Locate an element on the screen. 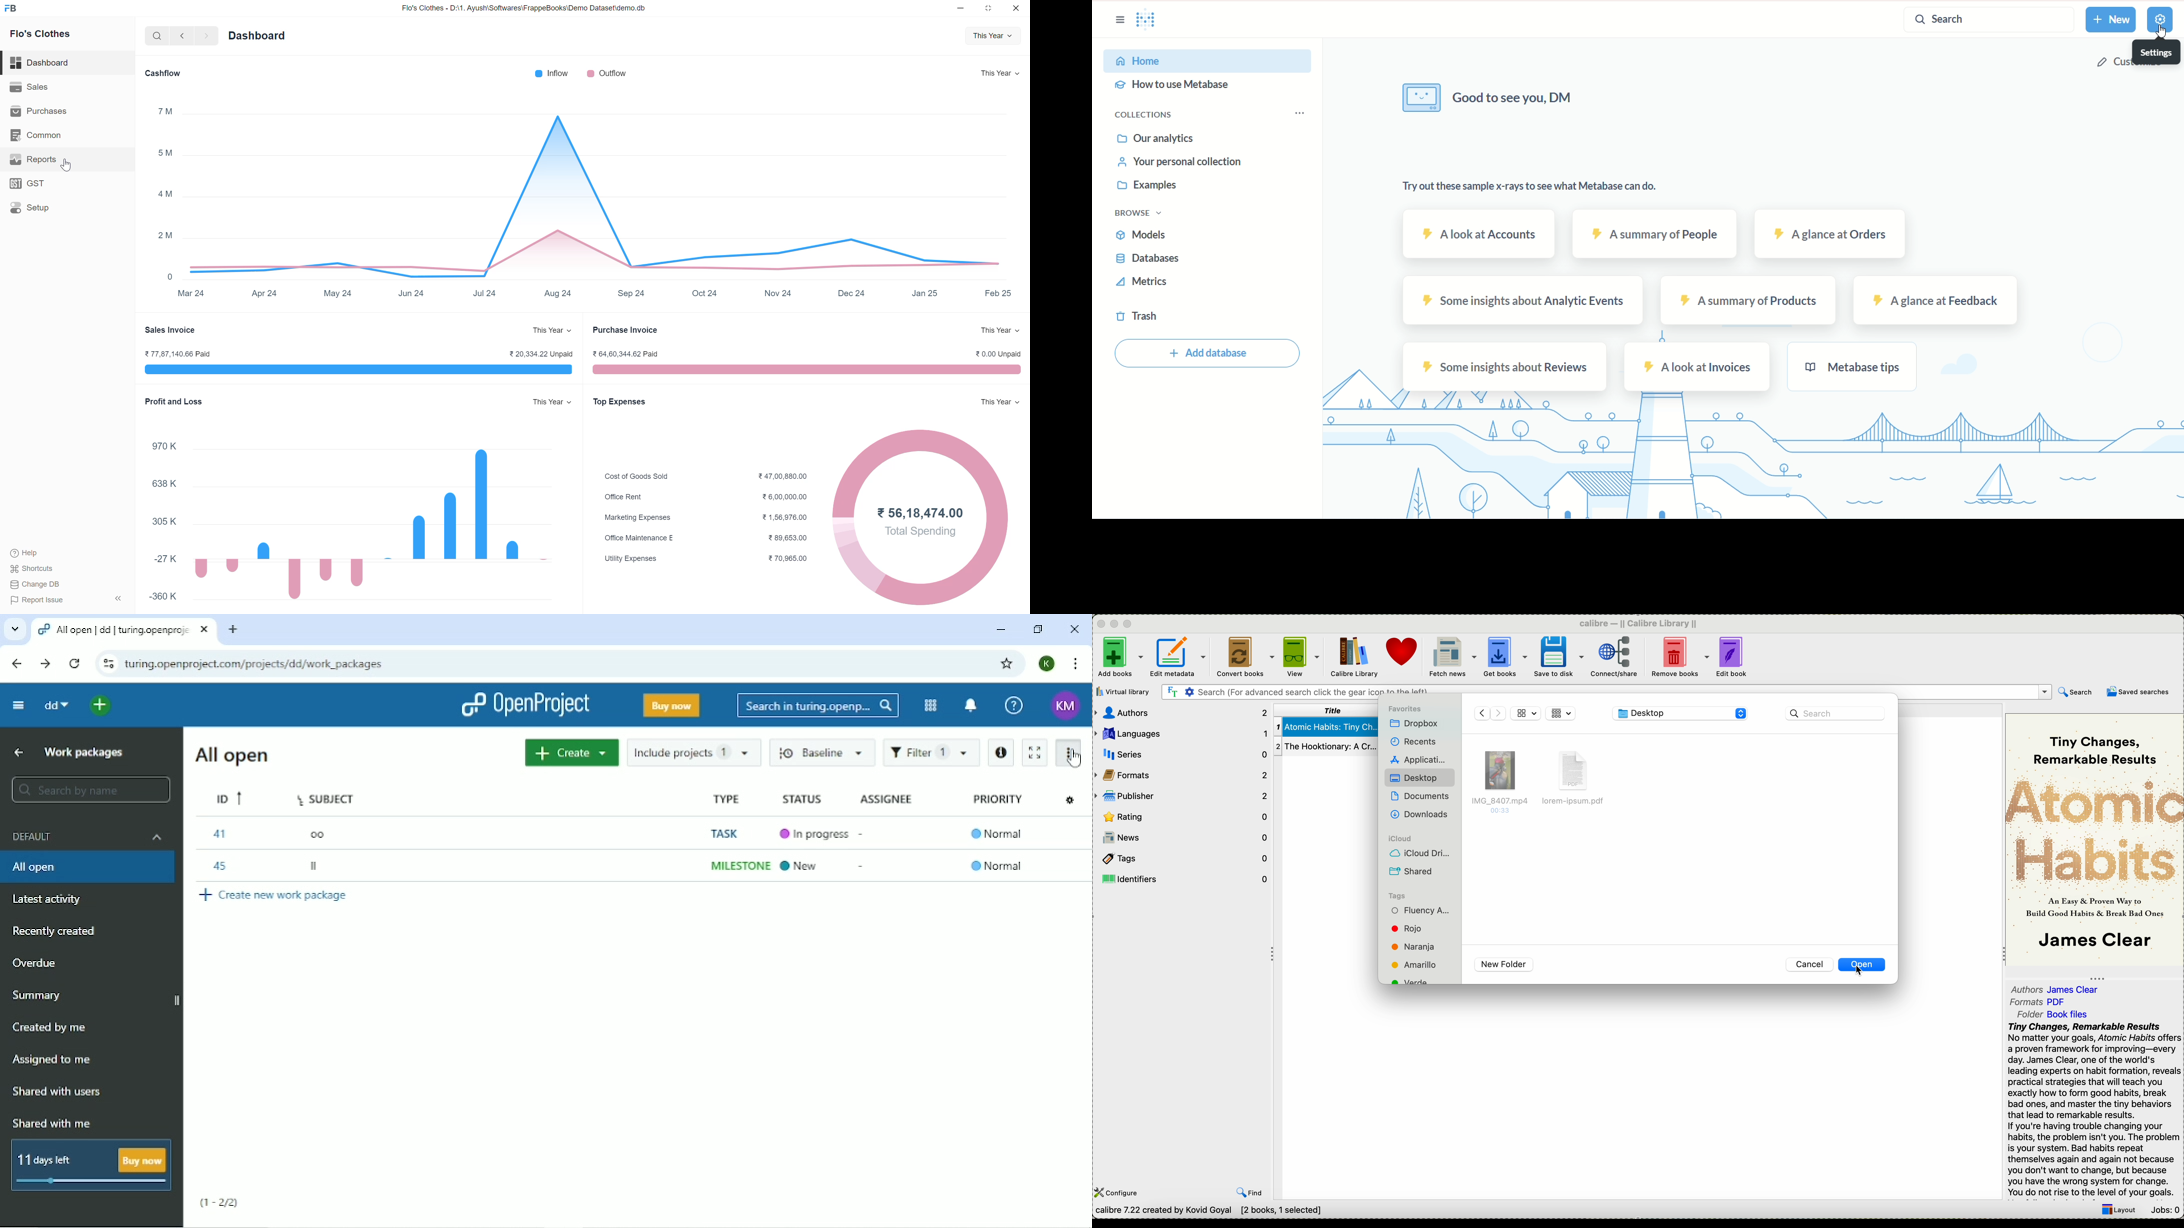 The height and width of the screenshot is (1232, 2184). Change DB is located at coordinates (59, 586).